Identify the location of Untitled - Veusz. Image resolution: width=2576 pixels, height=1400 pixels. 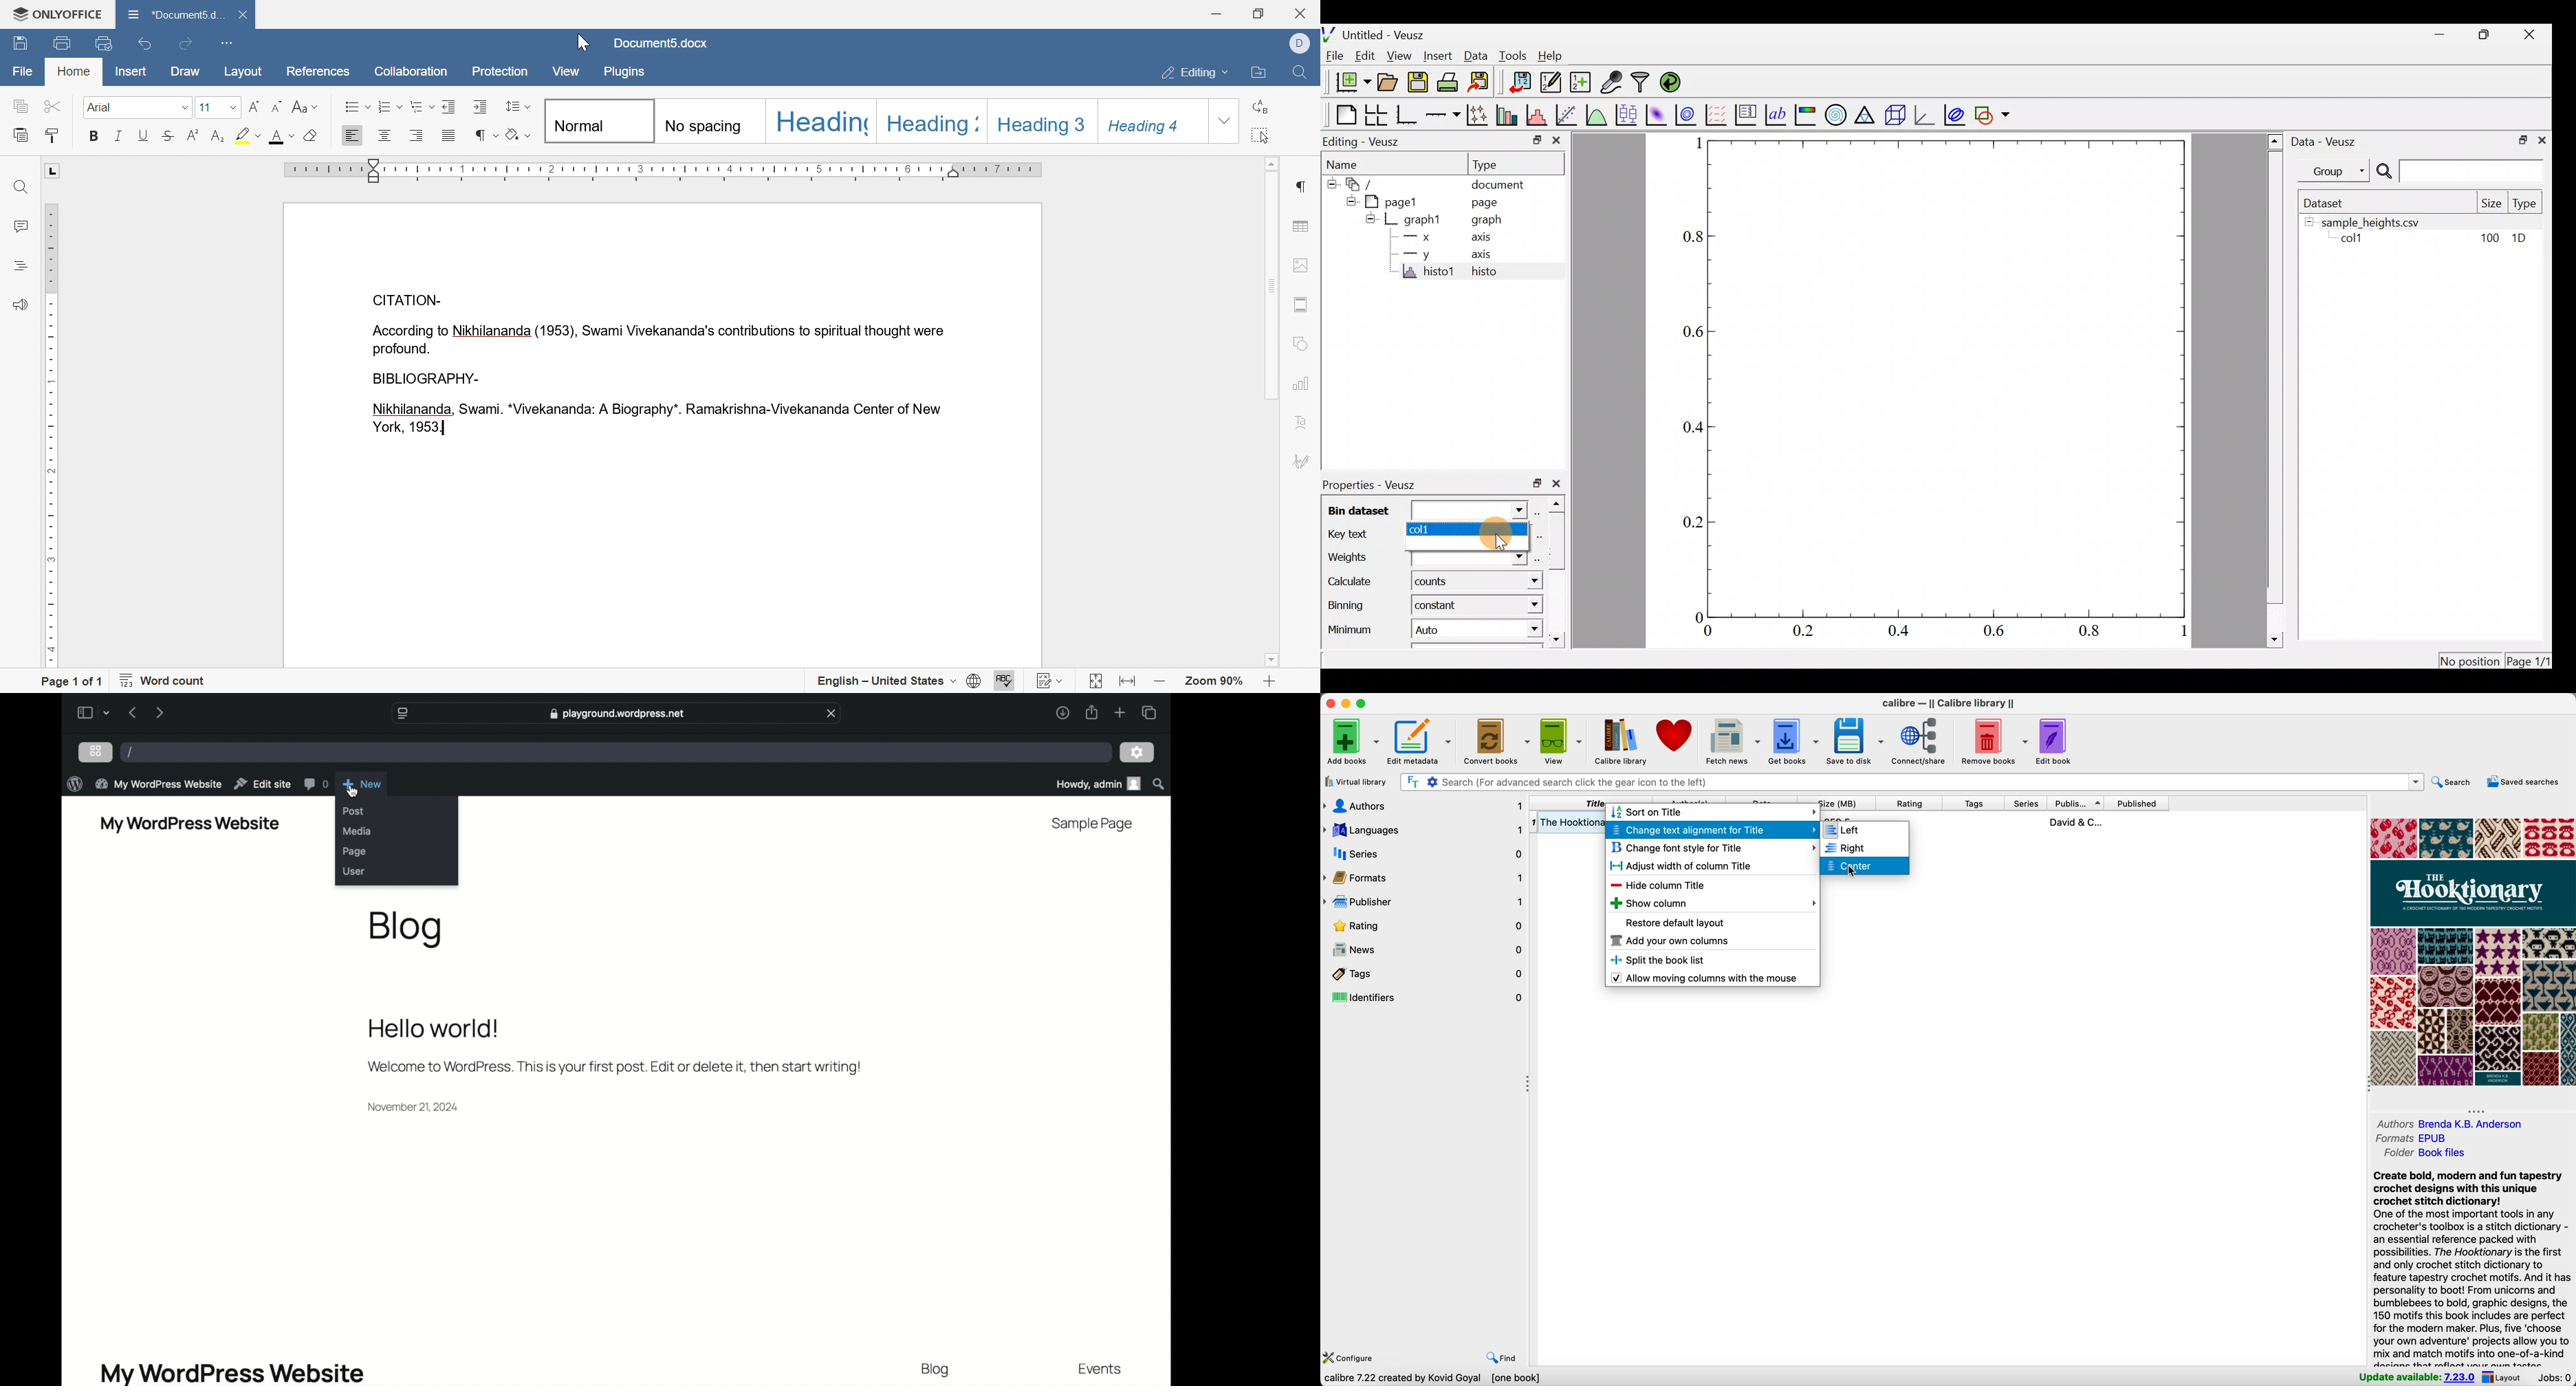
(1374, 34).